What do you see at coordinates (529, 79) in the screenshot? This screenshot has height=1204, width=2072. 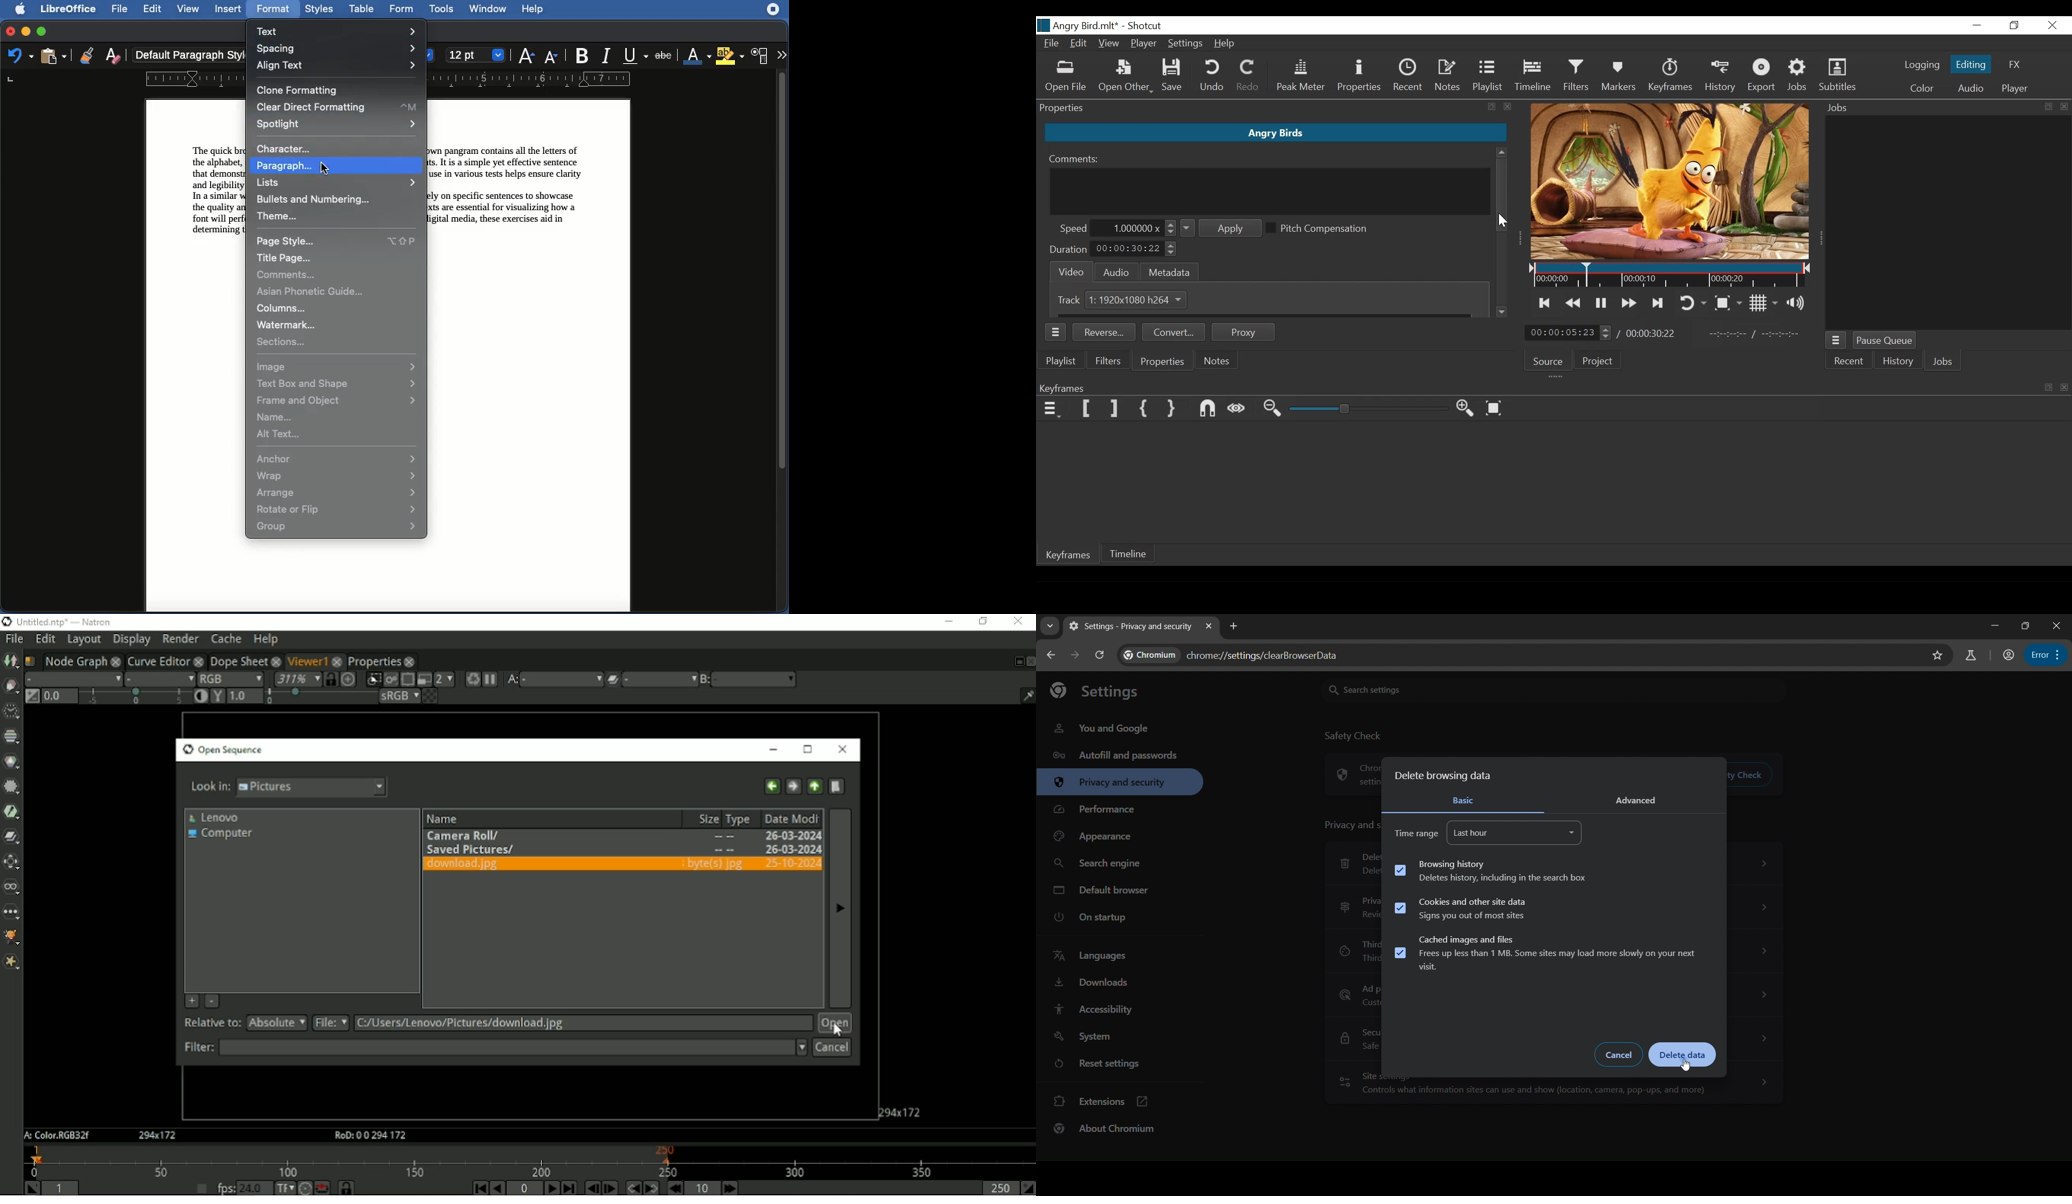 I see `Ruler` at bounding box center [529, 79].